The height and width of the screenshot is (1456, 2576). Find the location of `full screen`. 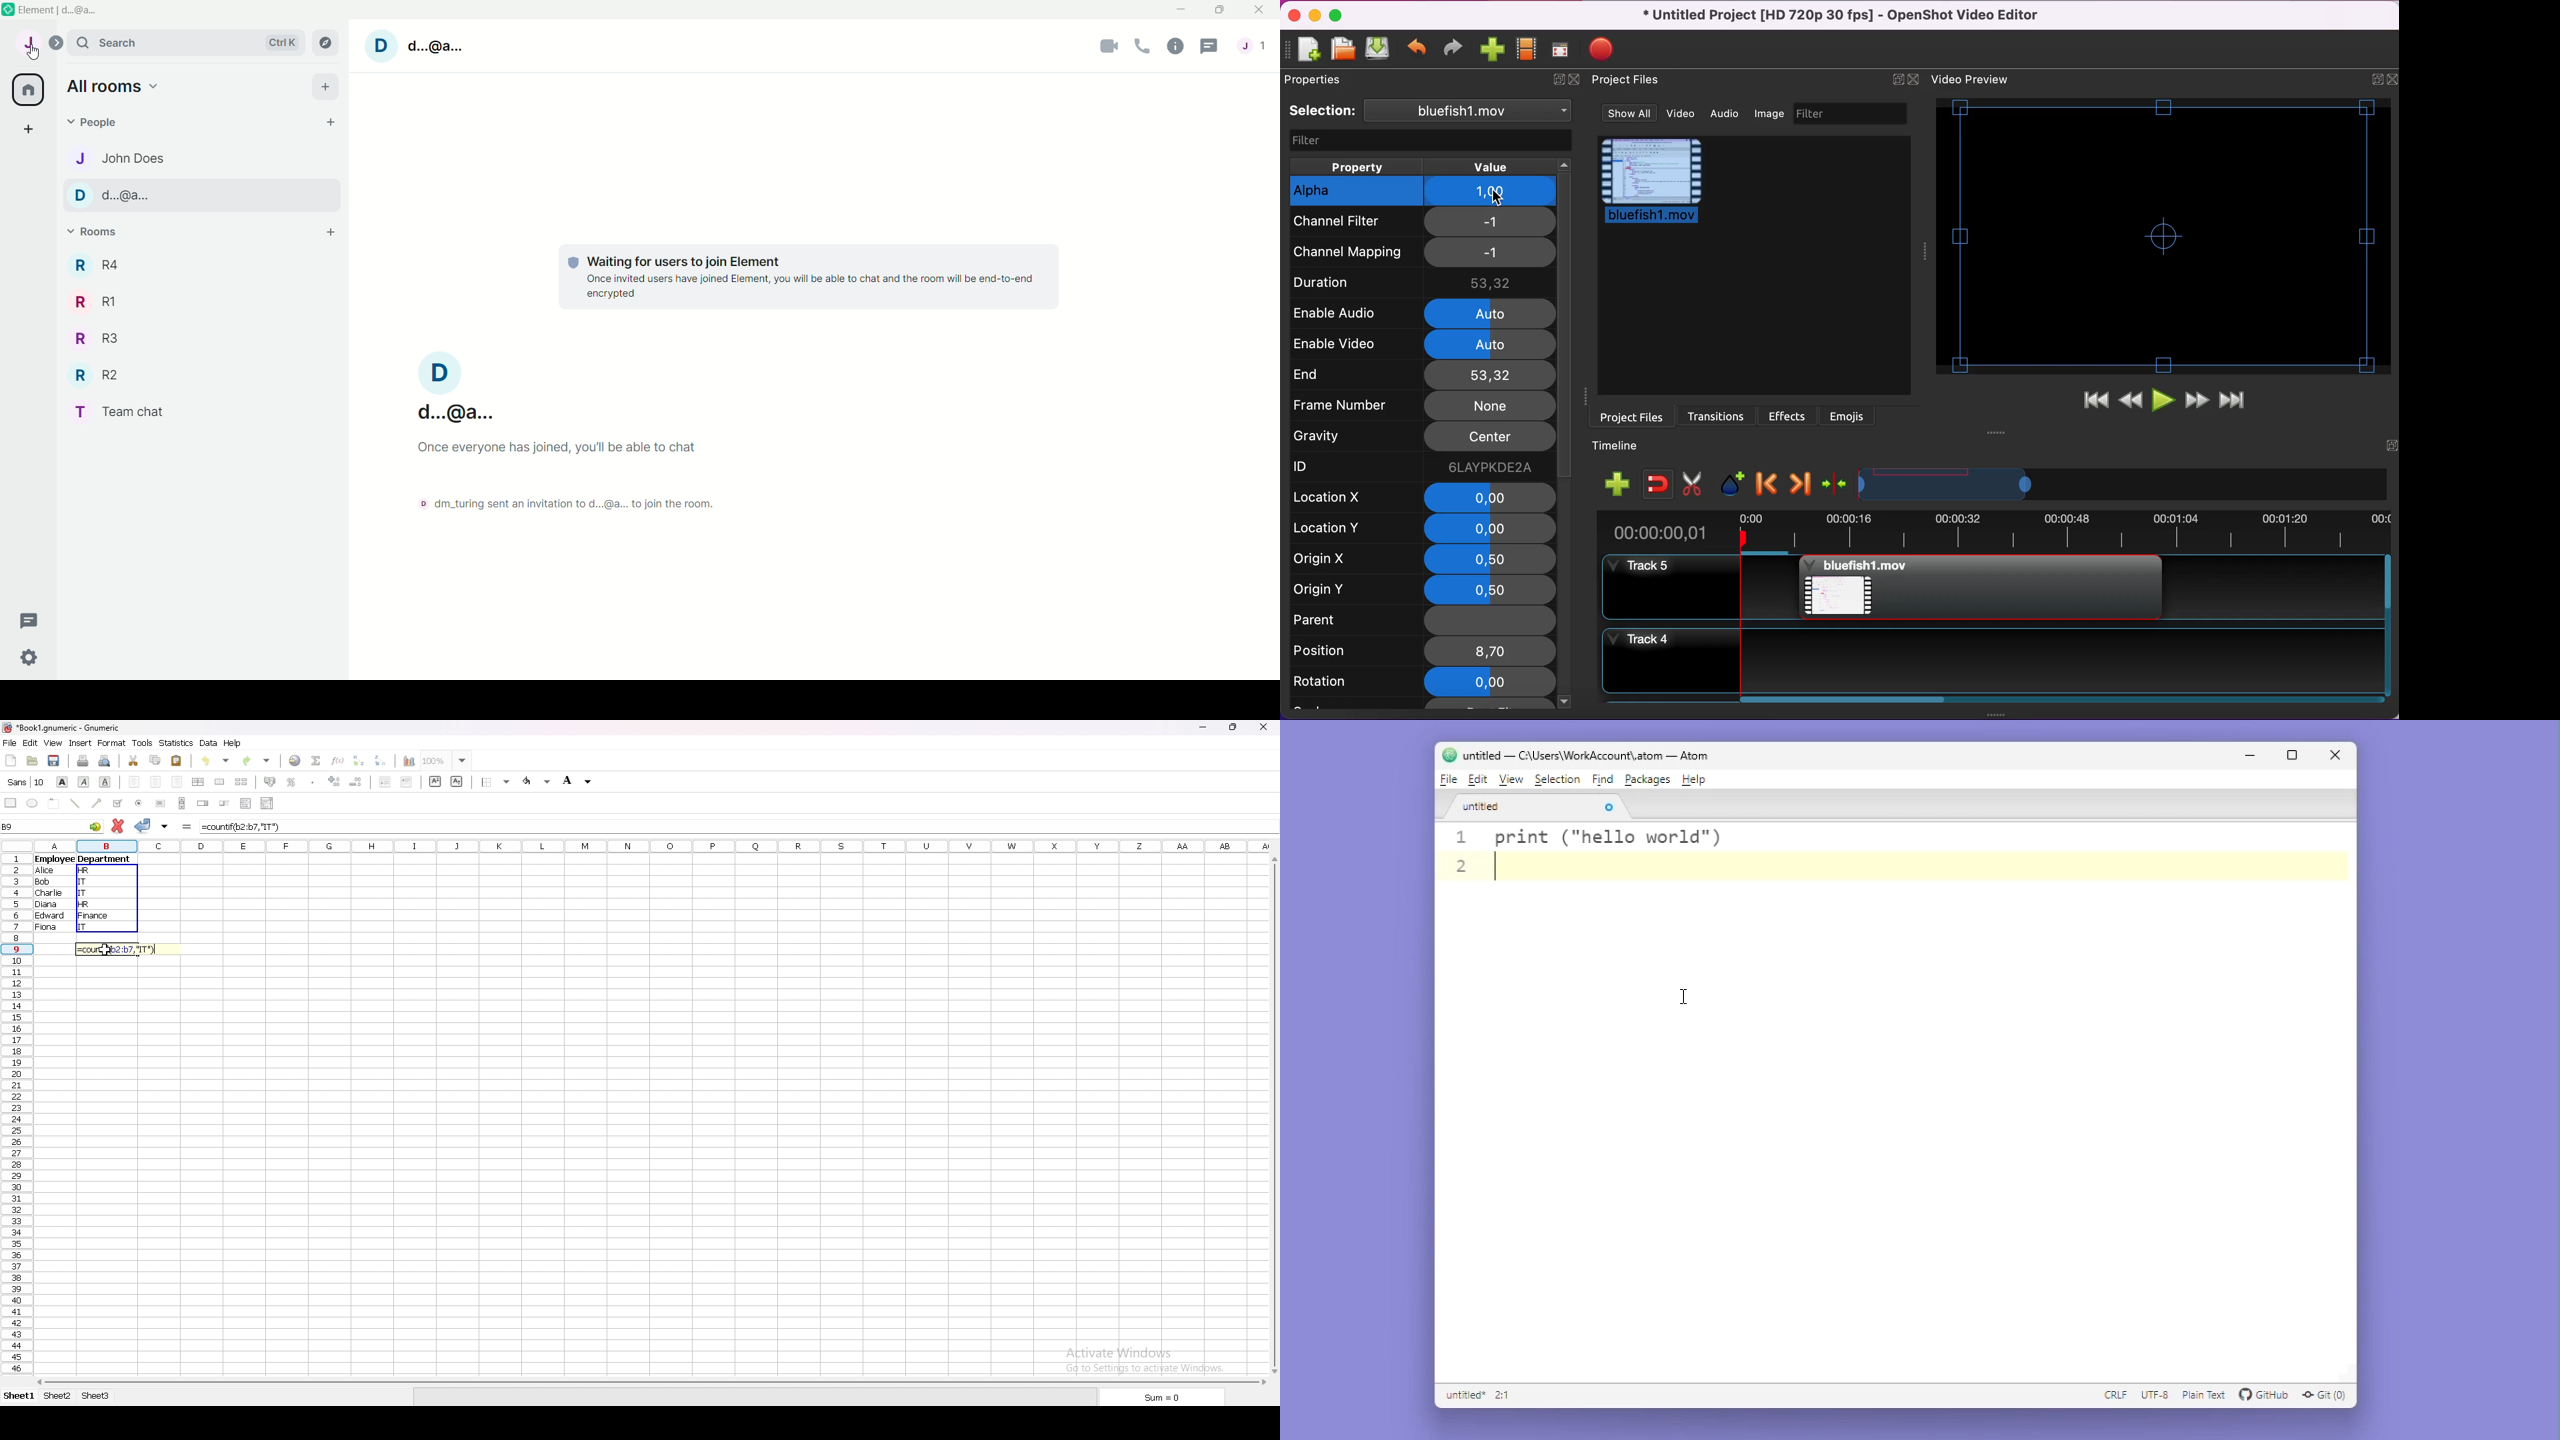

full screen is located at coordinates (1562, 46).